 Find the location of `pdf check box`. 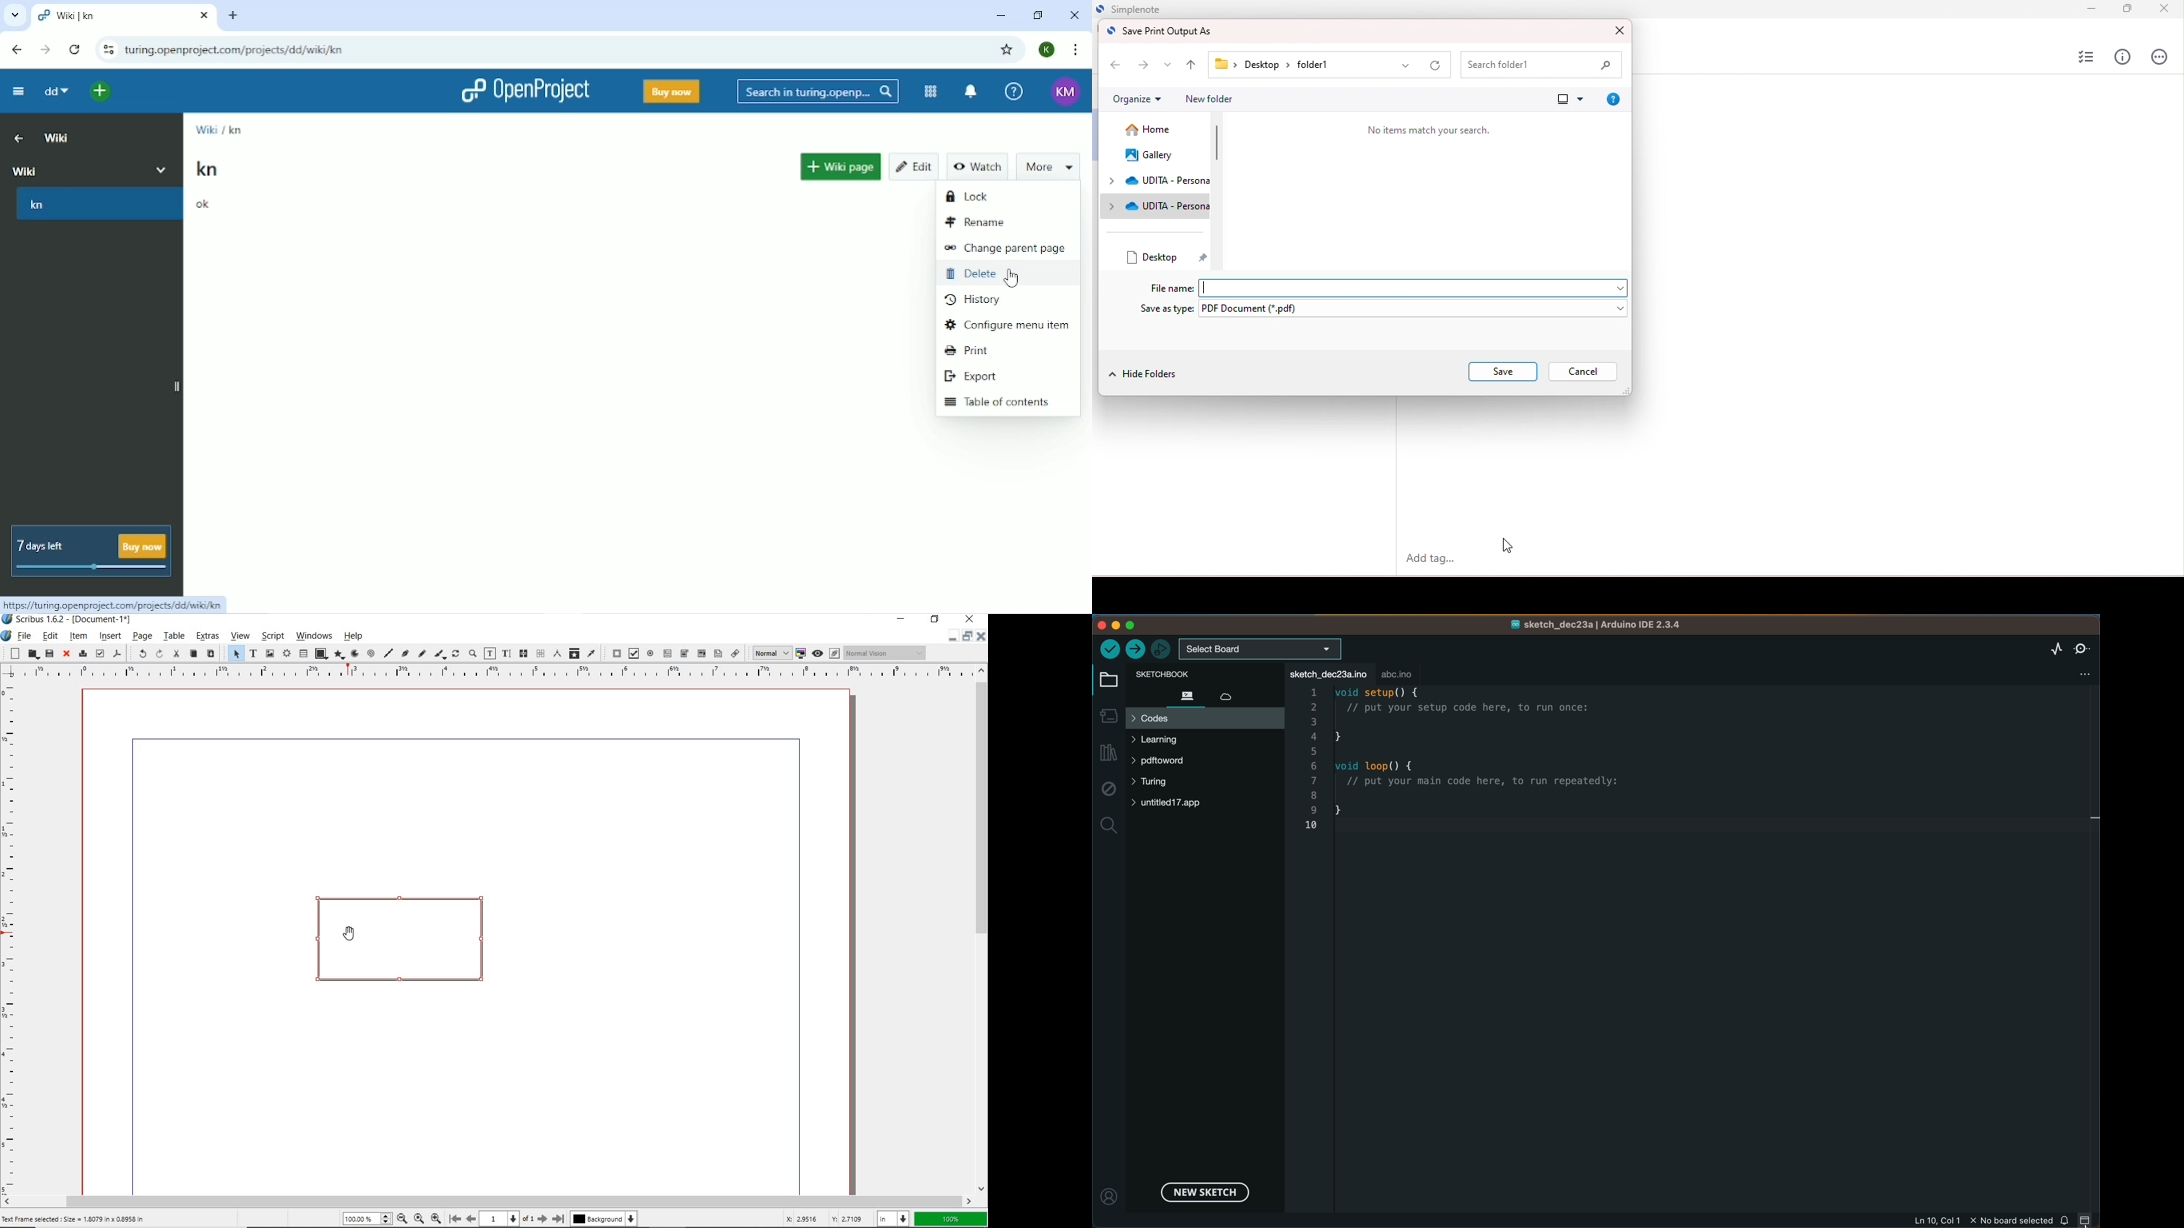

pdf check box is located at coordinates (632, 653).